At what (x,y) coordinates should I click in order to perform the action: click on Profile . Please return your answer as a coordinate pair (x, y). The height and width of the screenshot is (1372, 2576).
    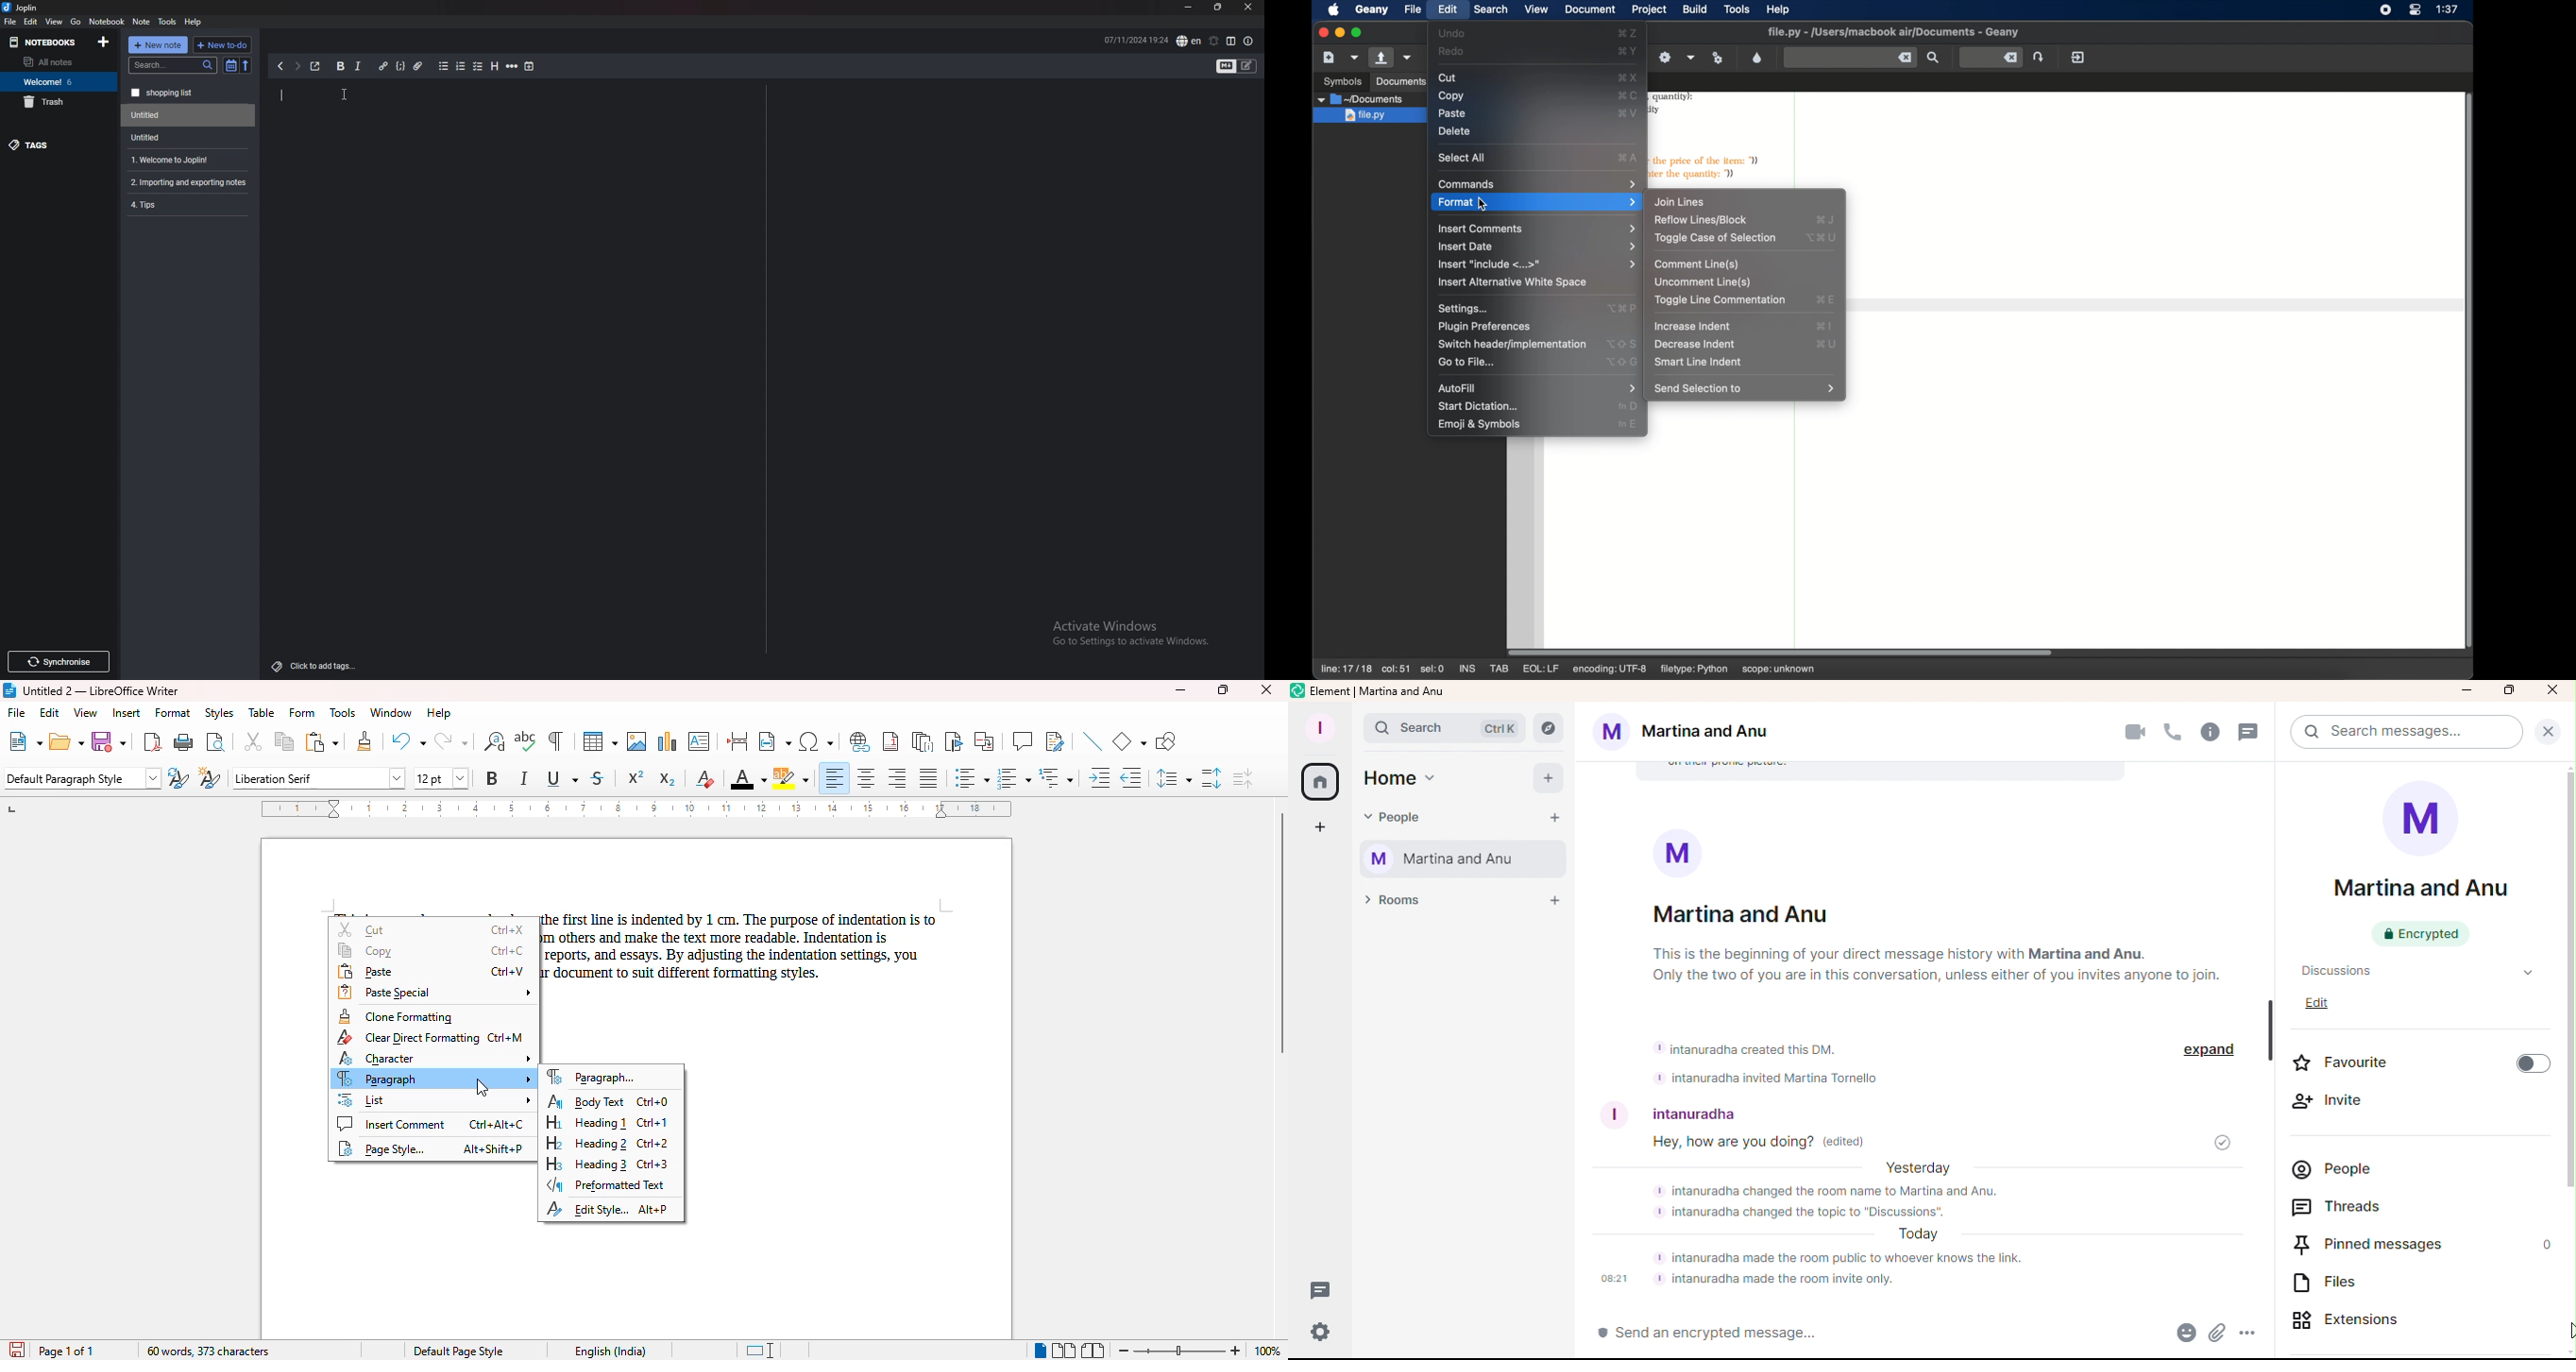
    Looking at the image, I should click on (1319, 724).